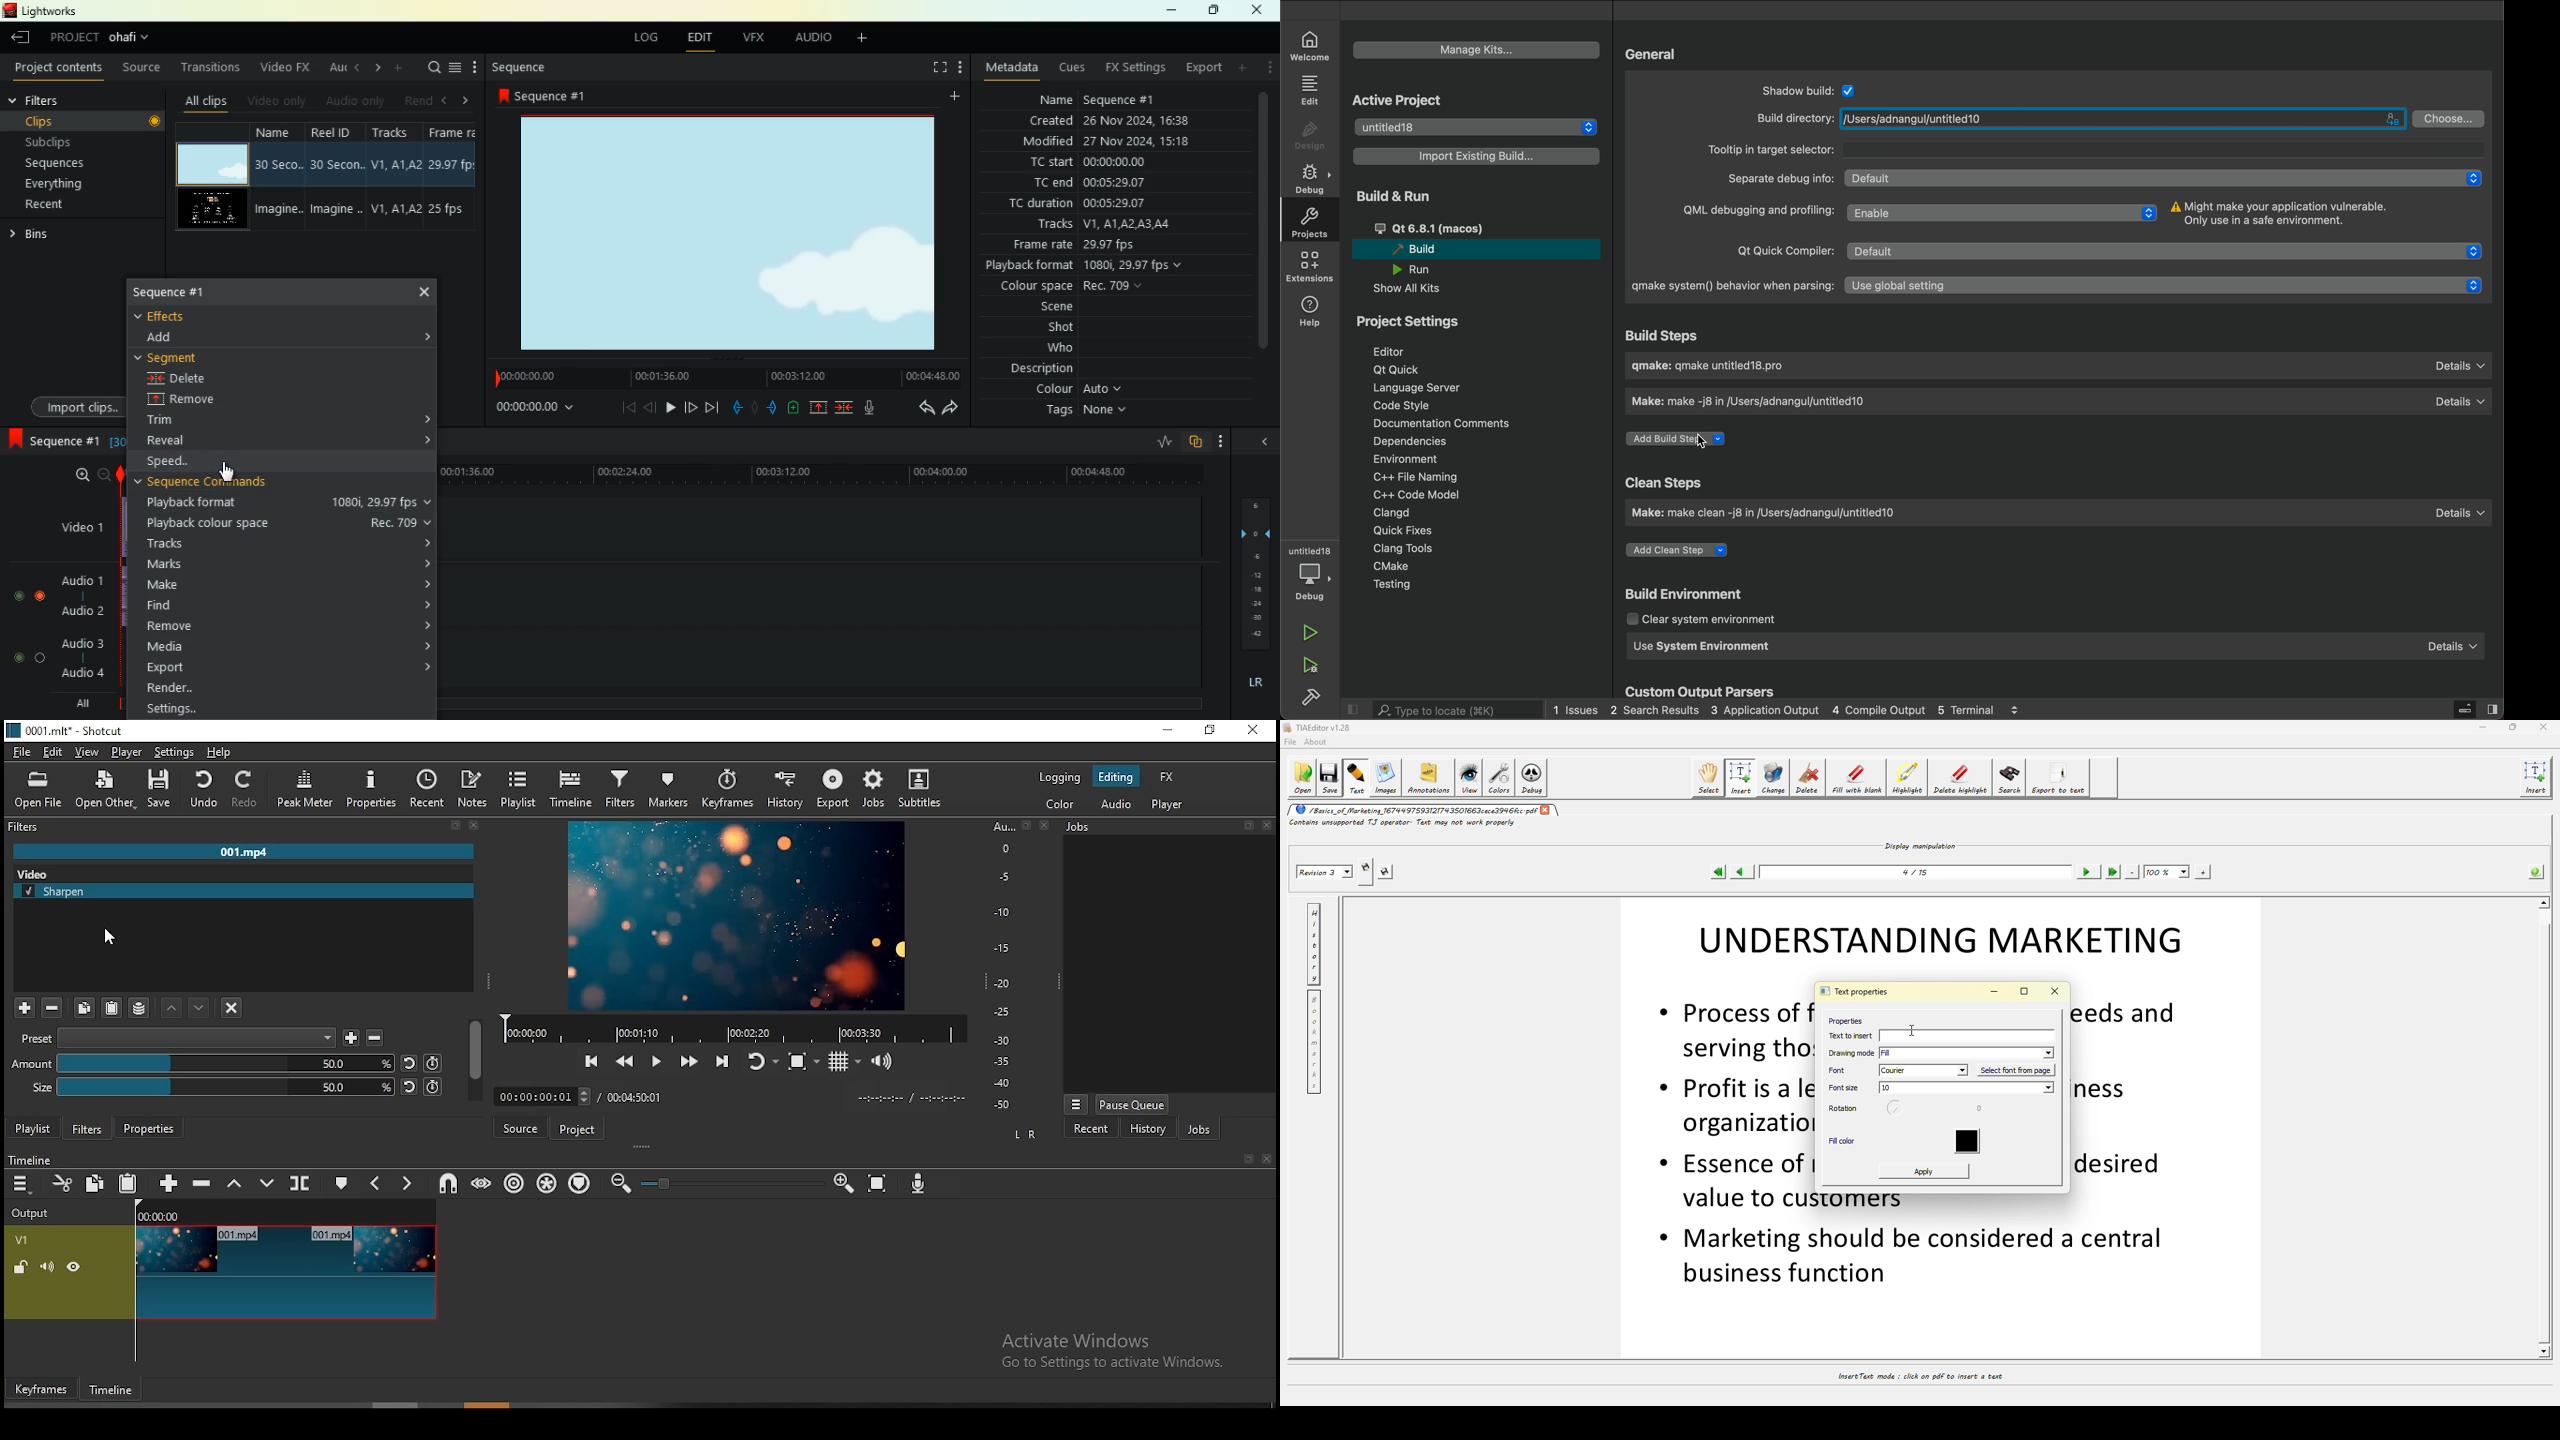 The height and width of the screenshot is (1456, 2576). What do you see at coordinates (1857, 777) in the screenshot?
I see `fill with blank` at bounding box center [1857, 777].